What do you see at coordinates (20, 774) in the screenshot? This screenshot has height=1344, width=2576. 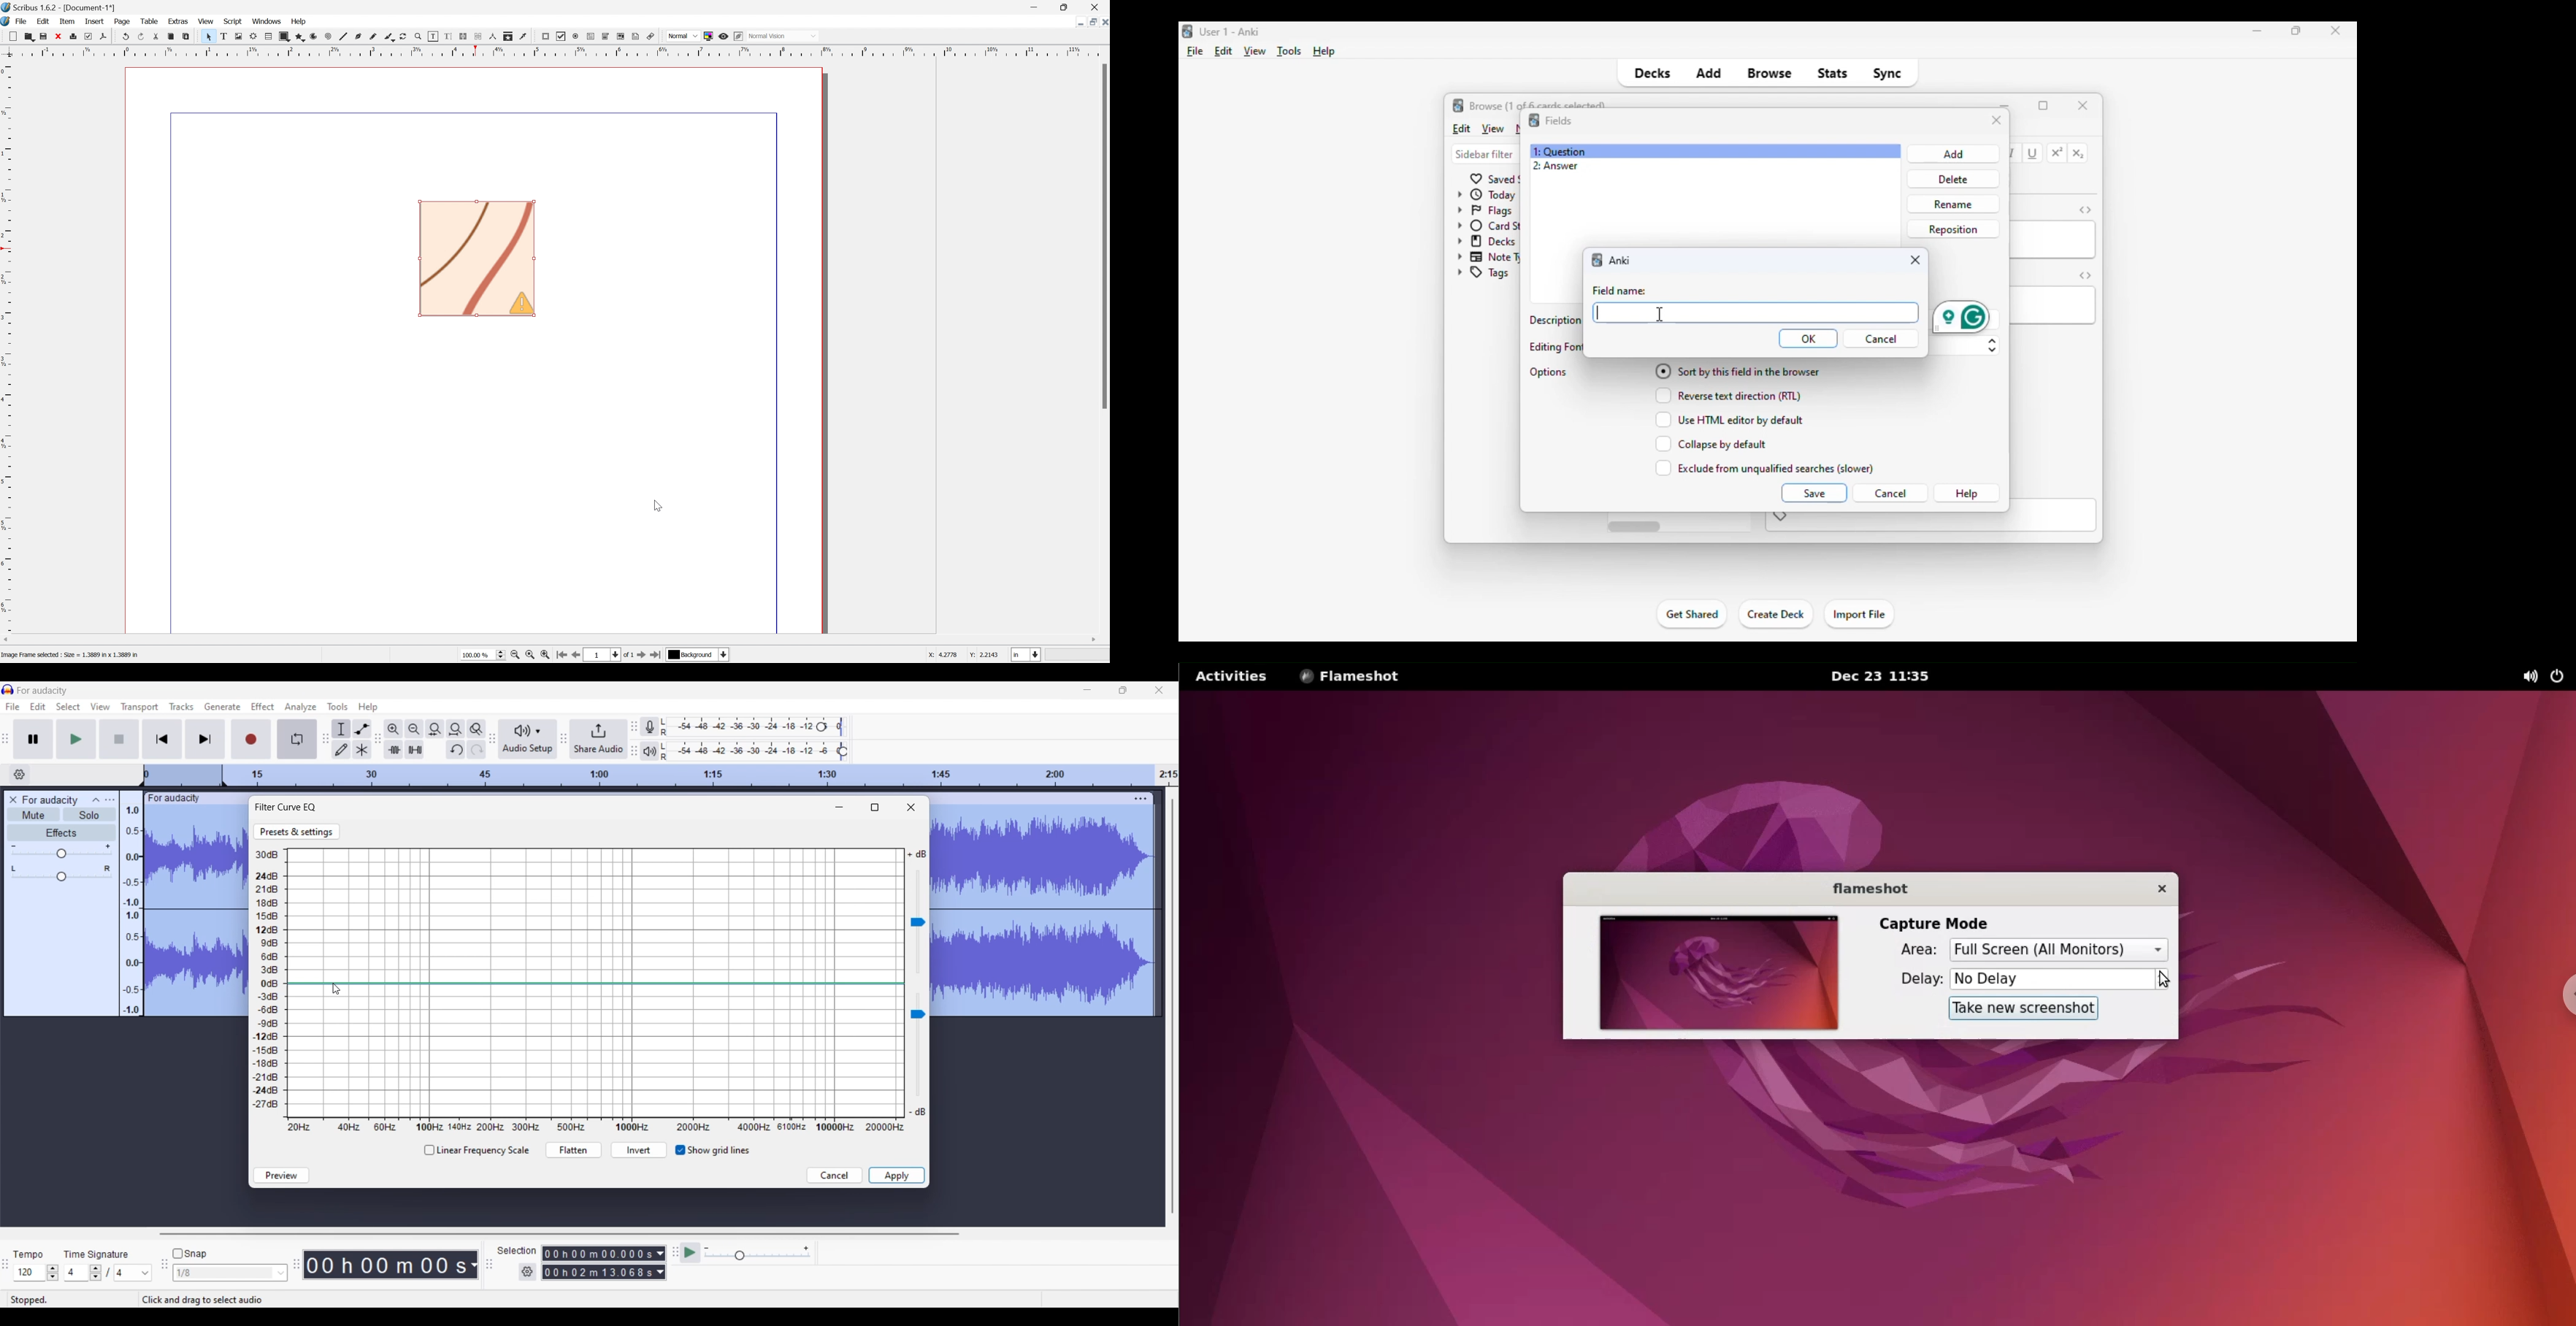 I see `Timeline options` at bounding box center [20, 774].